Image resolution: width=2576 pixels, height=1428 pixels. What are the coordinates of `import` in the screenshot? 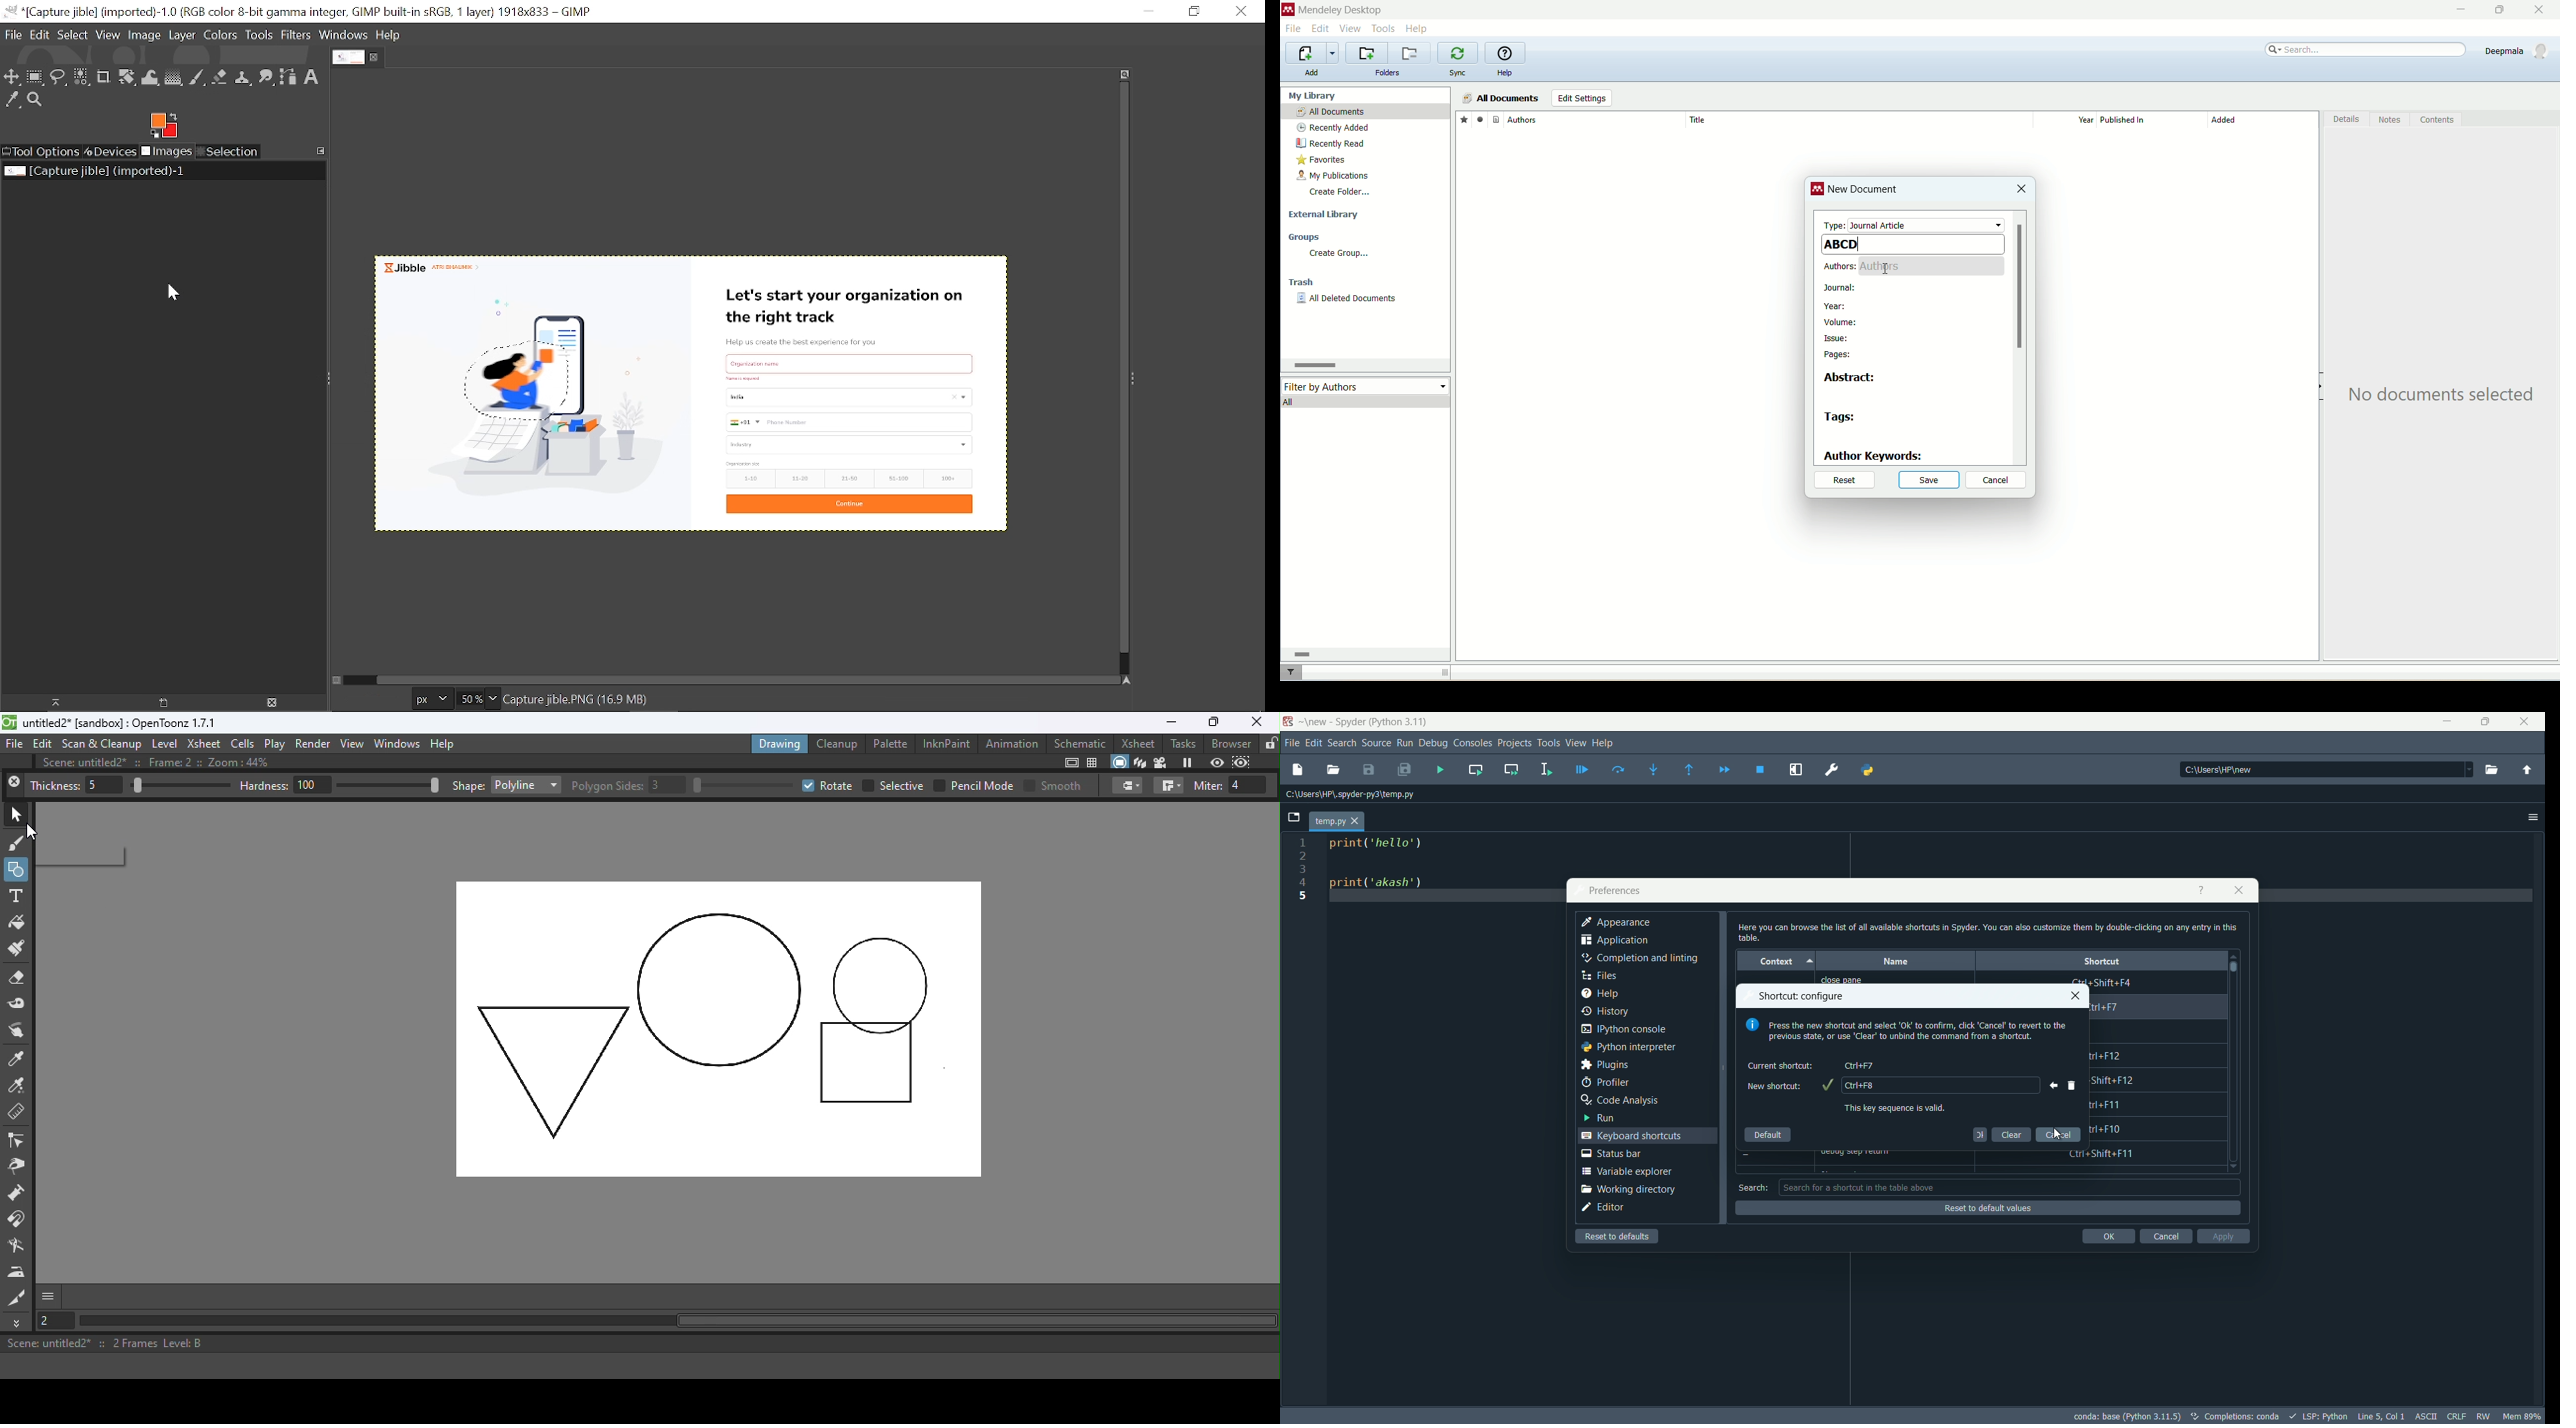 It's located at (1310, 53).